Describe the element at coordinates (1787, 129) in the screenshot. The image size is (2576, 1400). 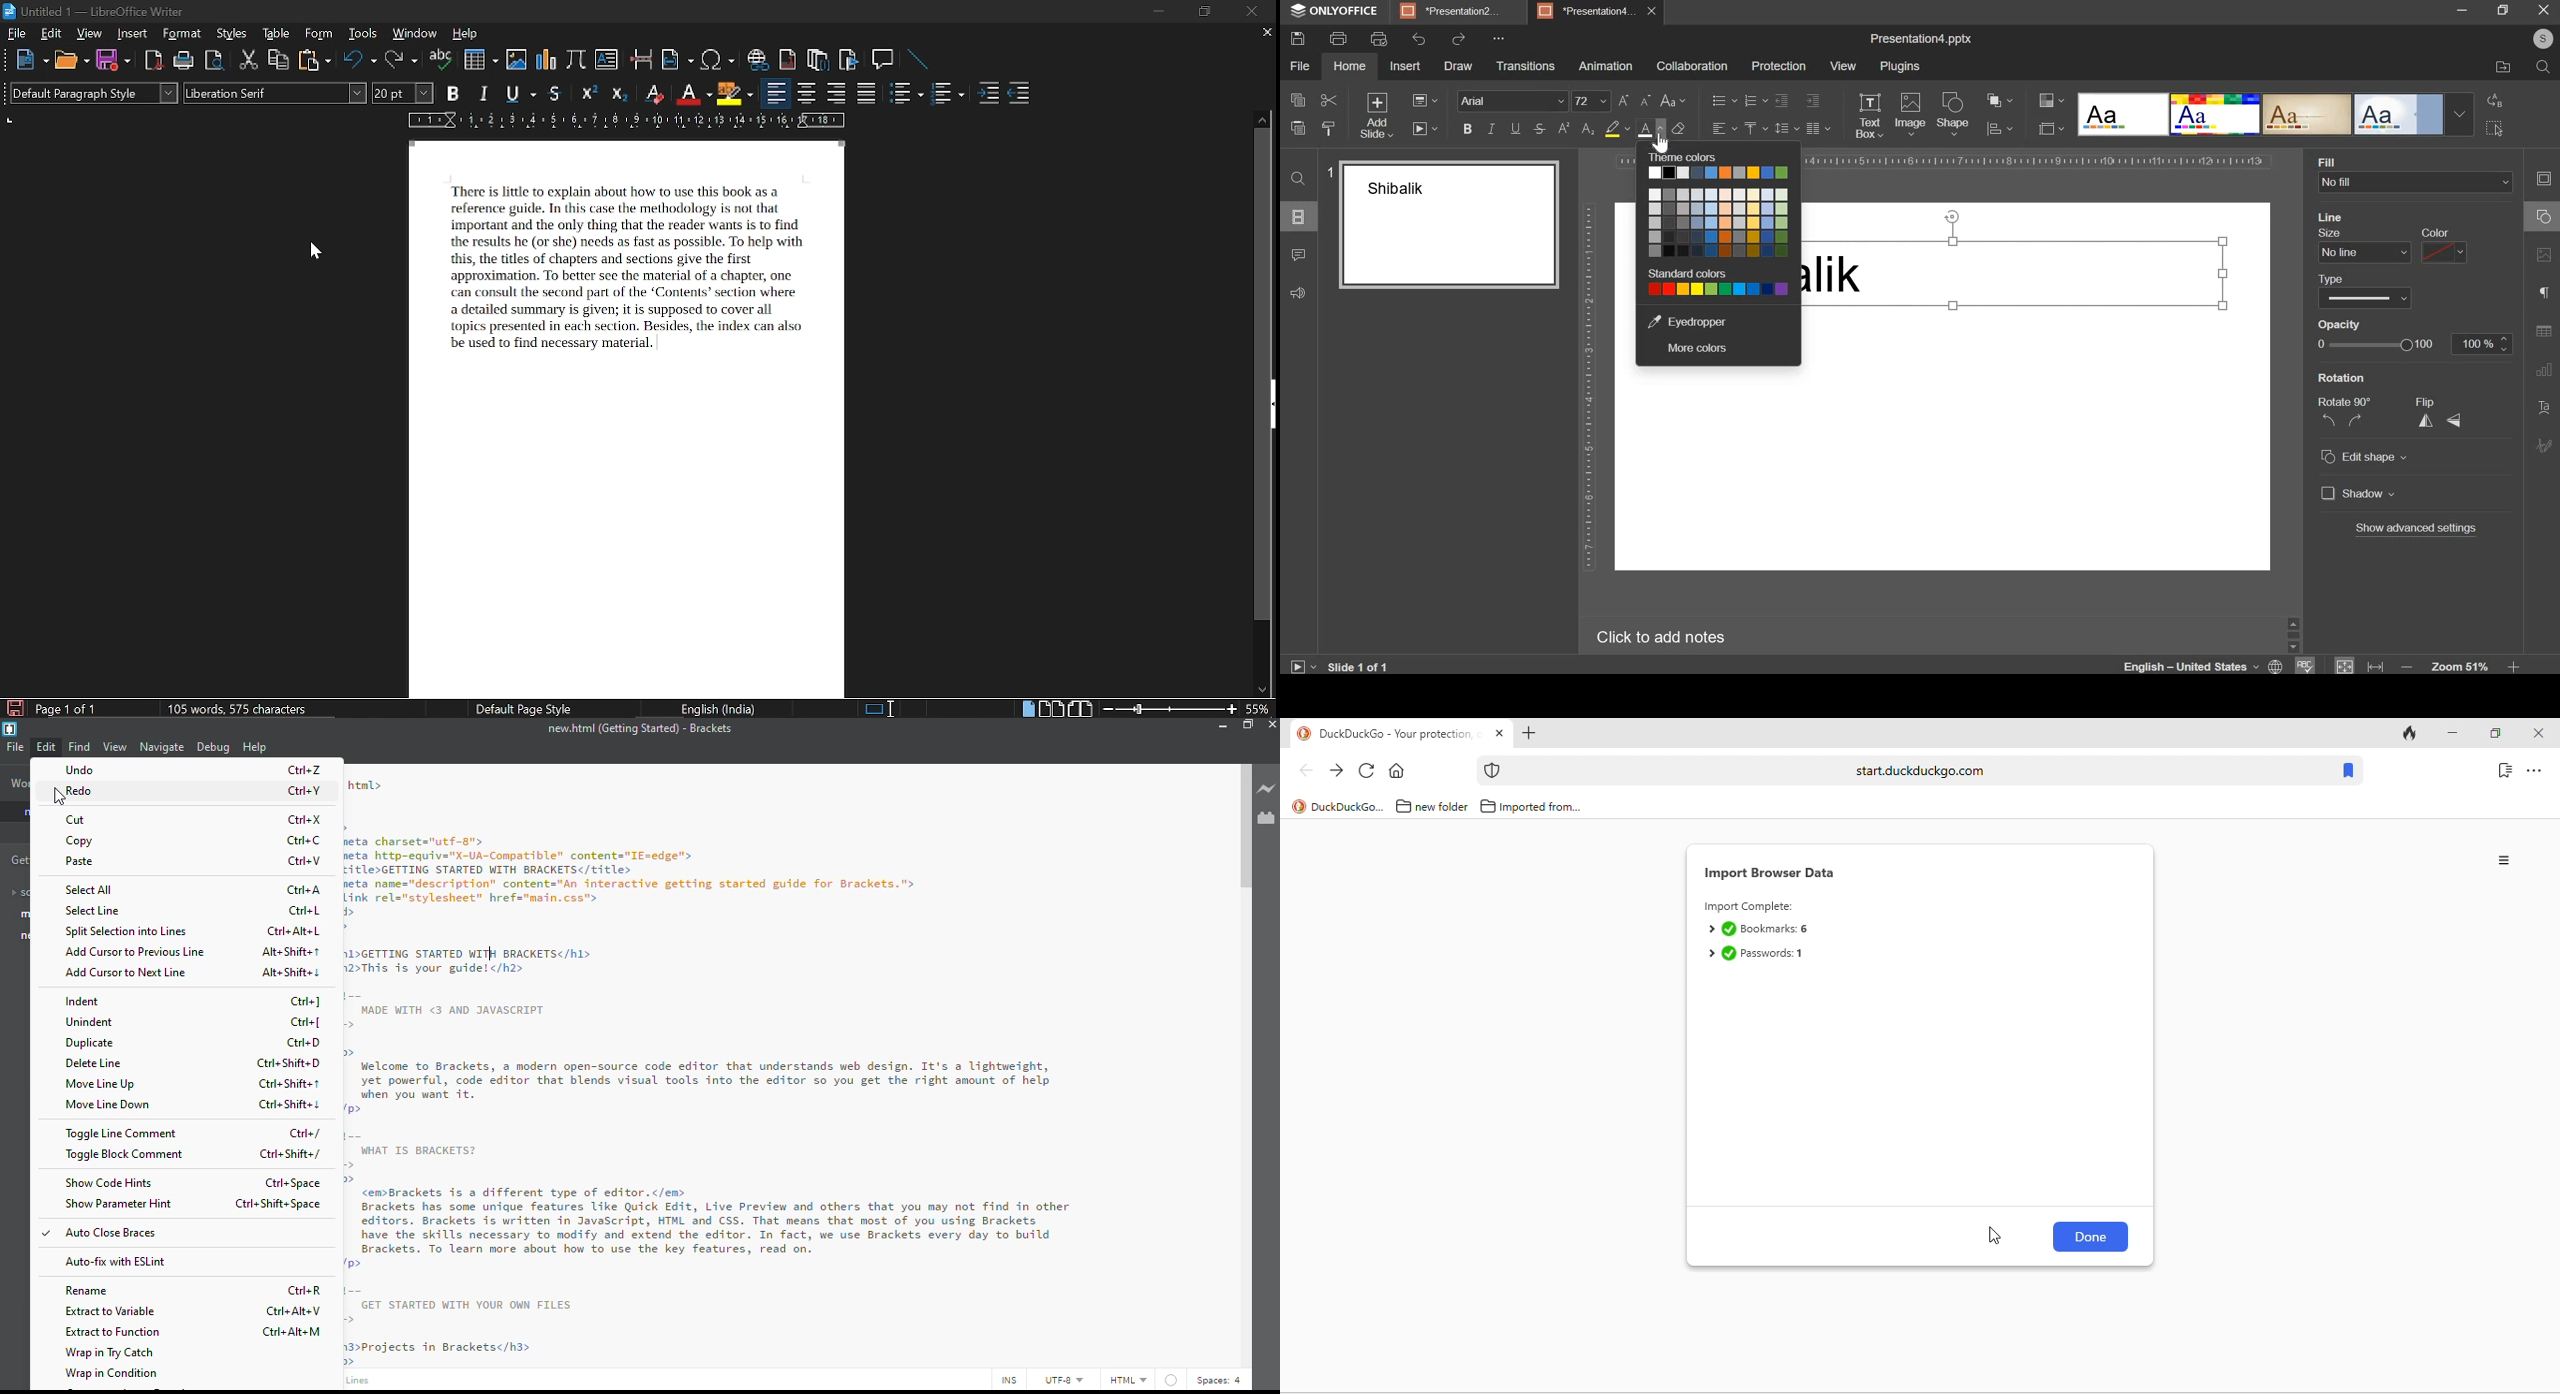
I see `line spacing` at that location.